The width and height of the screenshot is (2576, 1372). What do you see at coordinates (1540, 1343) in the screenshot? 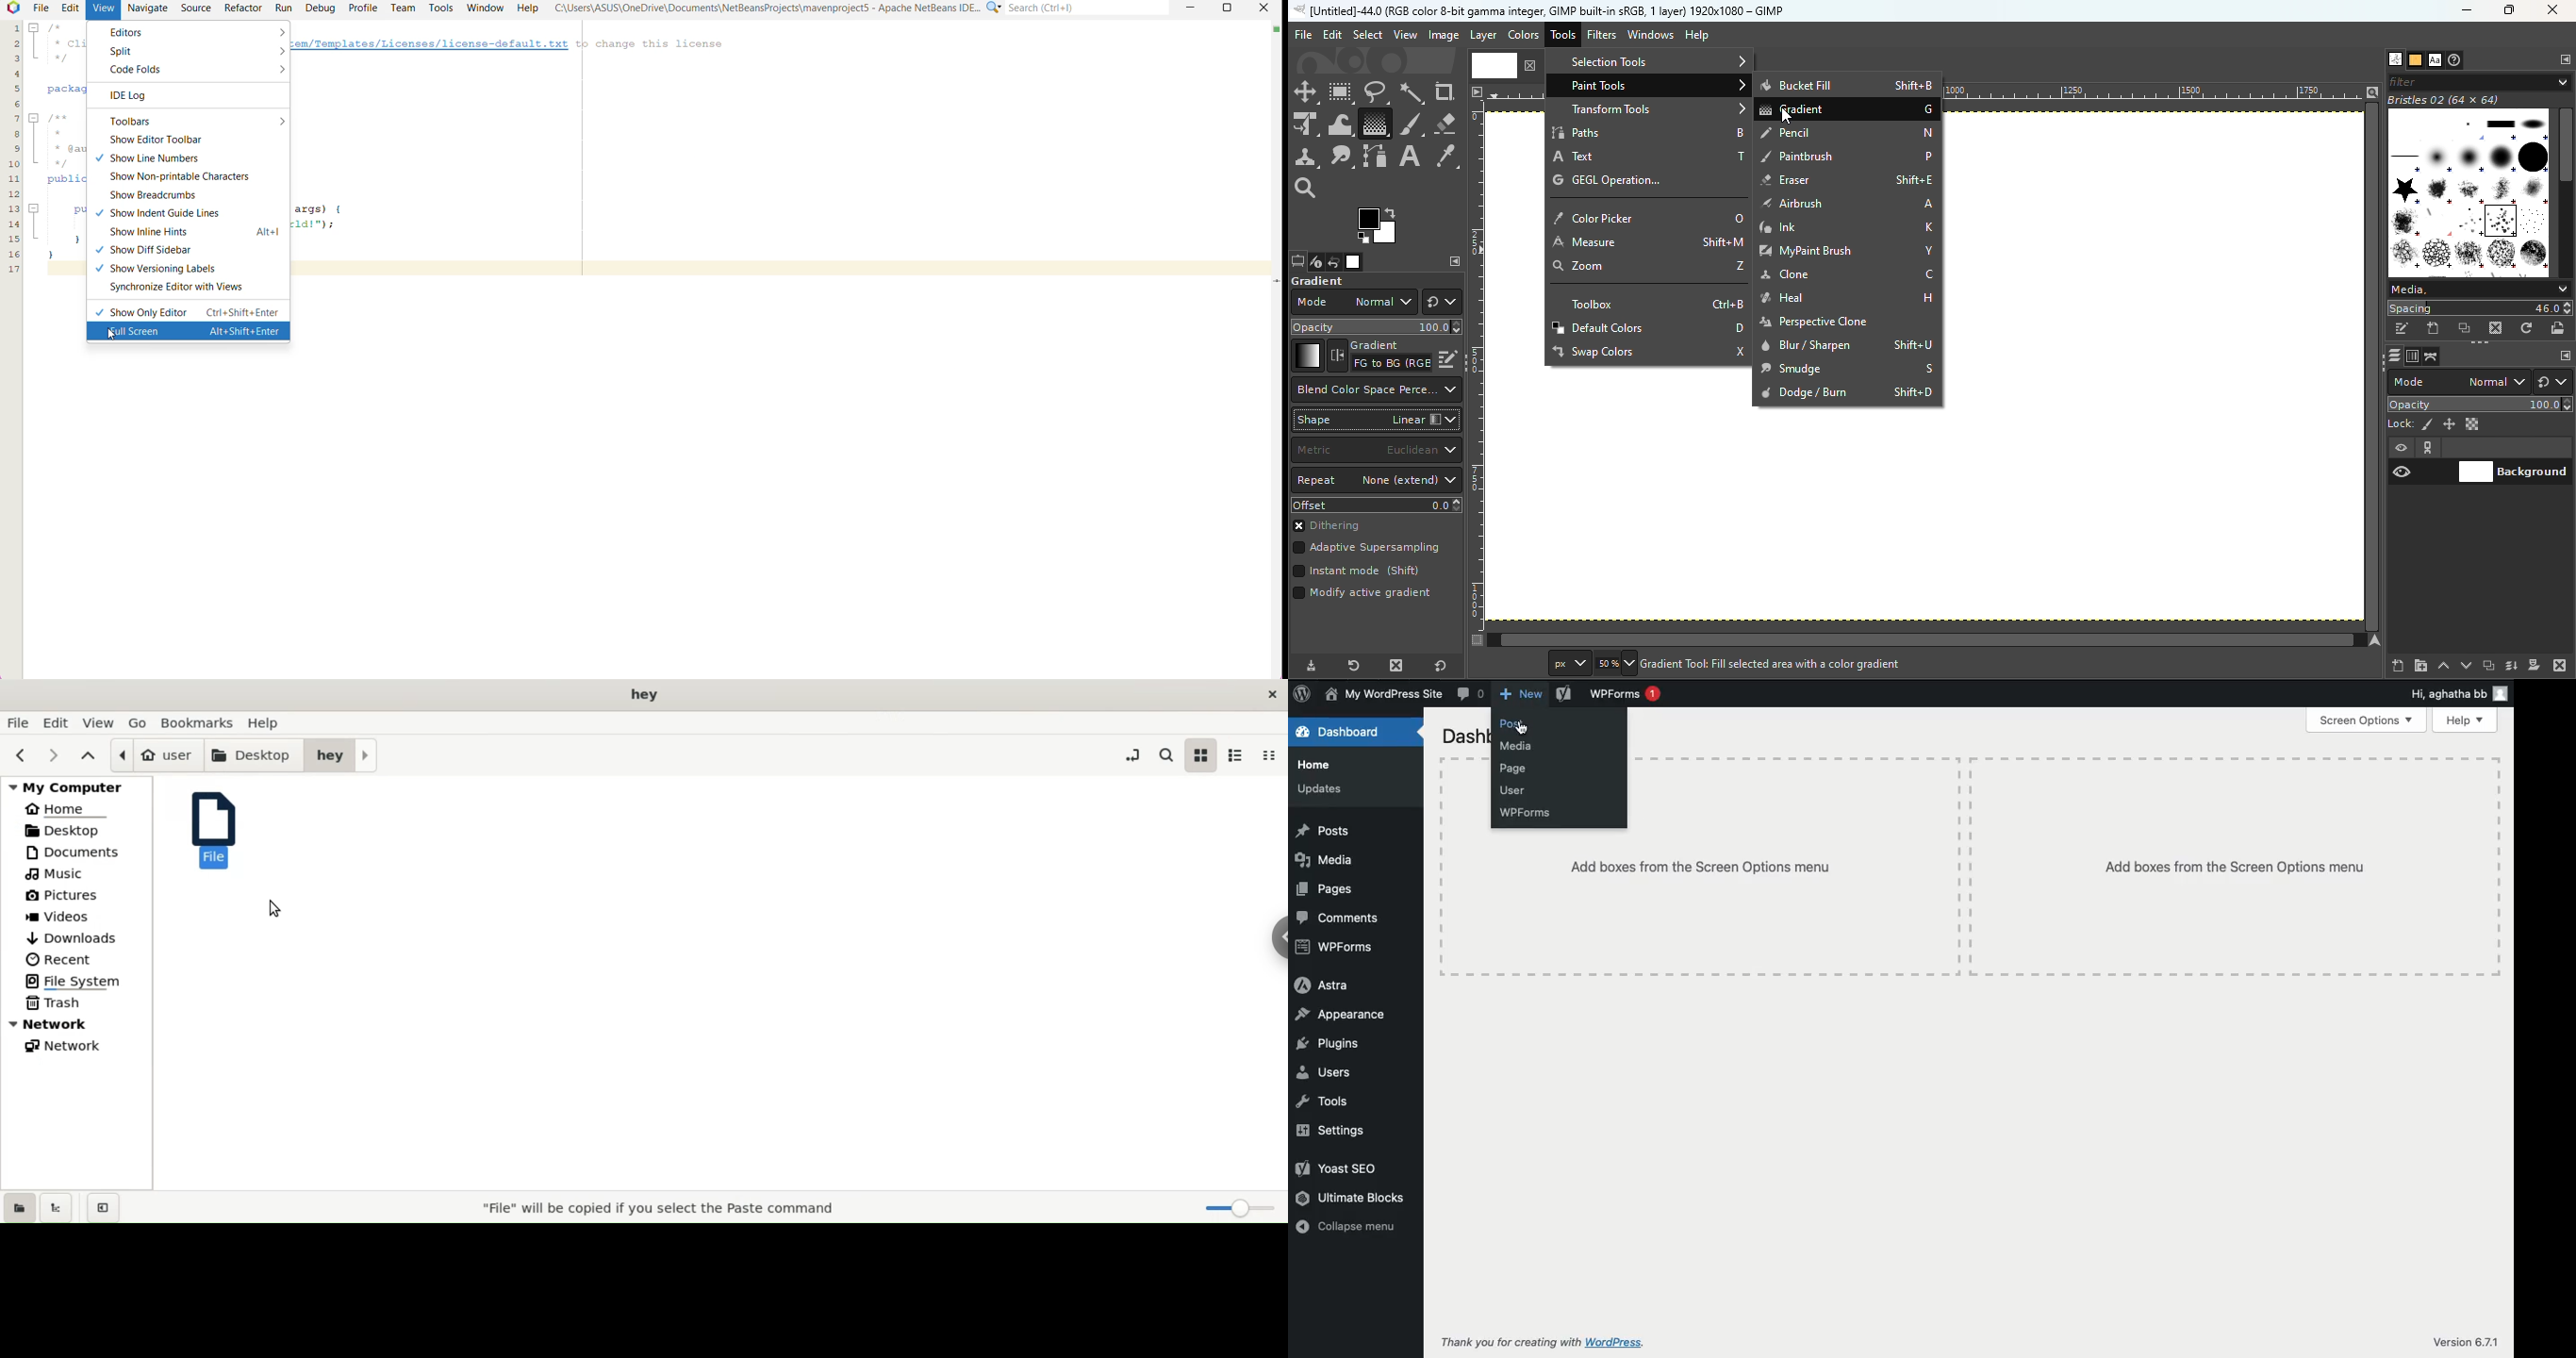
I see `Thank you for creating with WordPress` at bounding box center [1540, 1343].